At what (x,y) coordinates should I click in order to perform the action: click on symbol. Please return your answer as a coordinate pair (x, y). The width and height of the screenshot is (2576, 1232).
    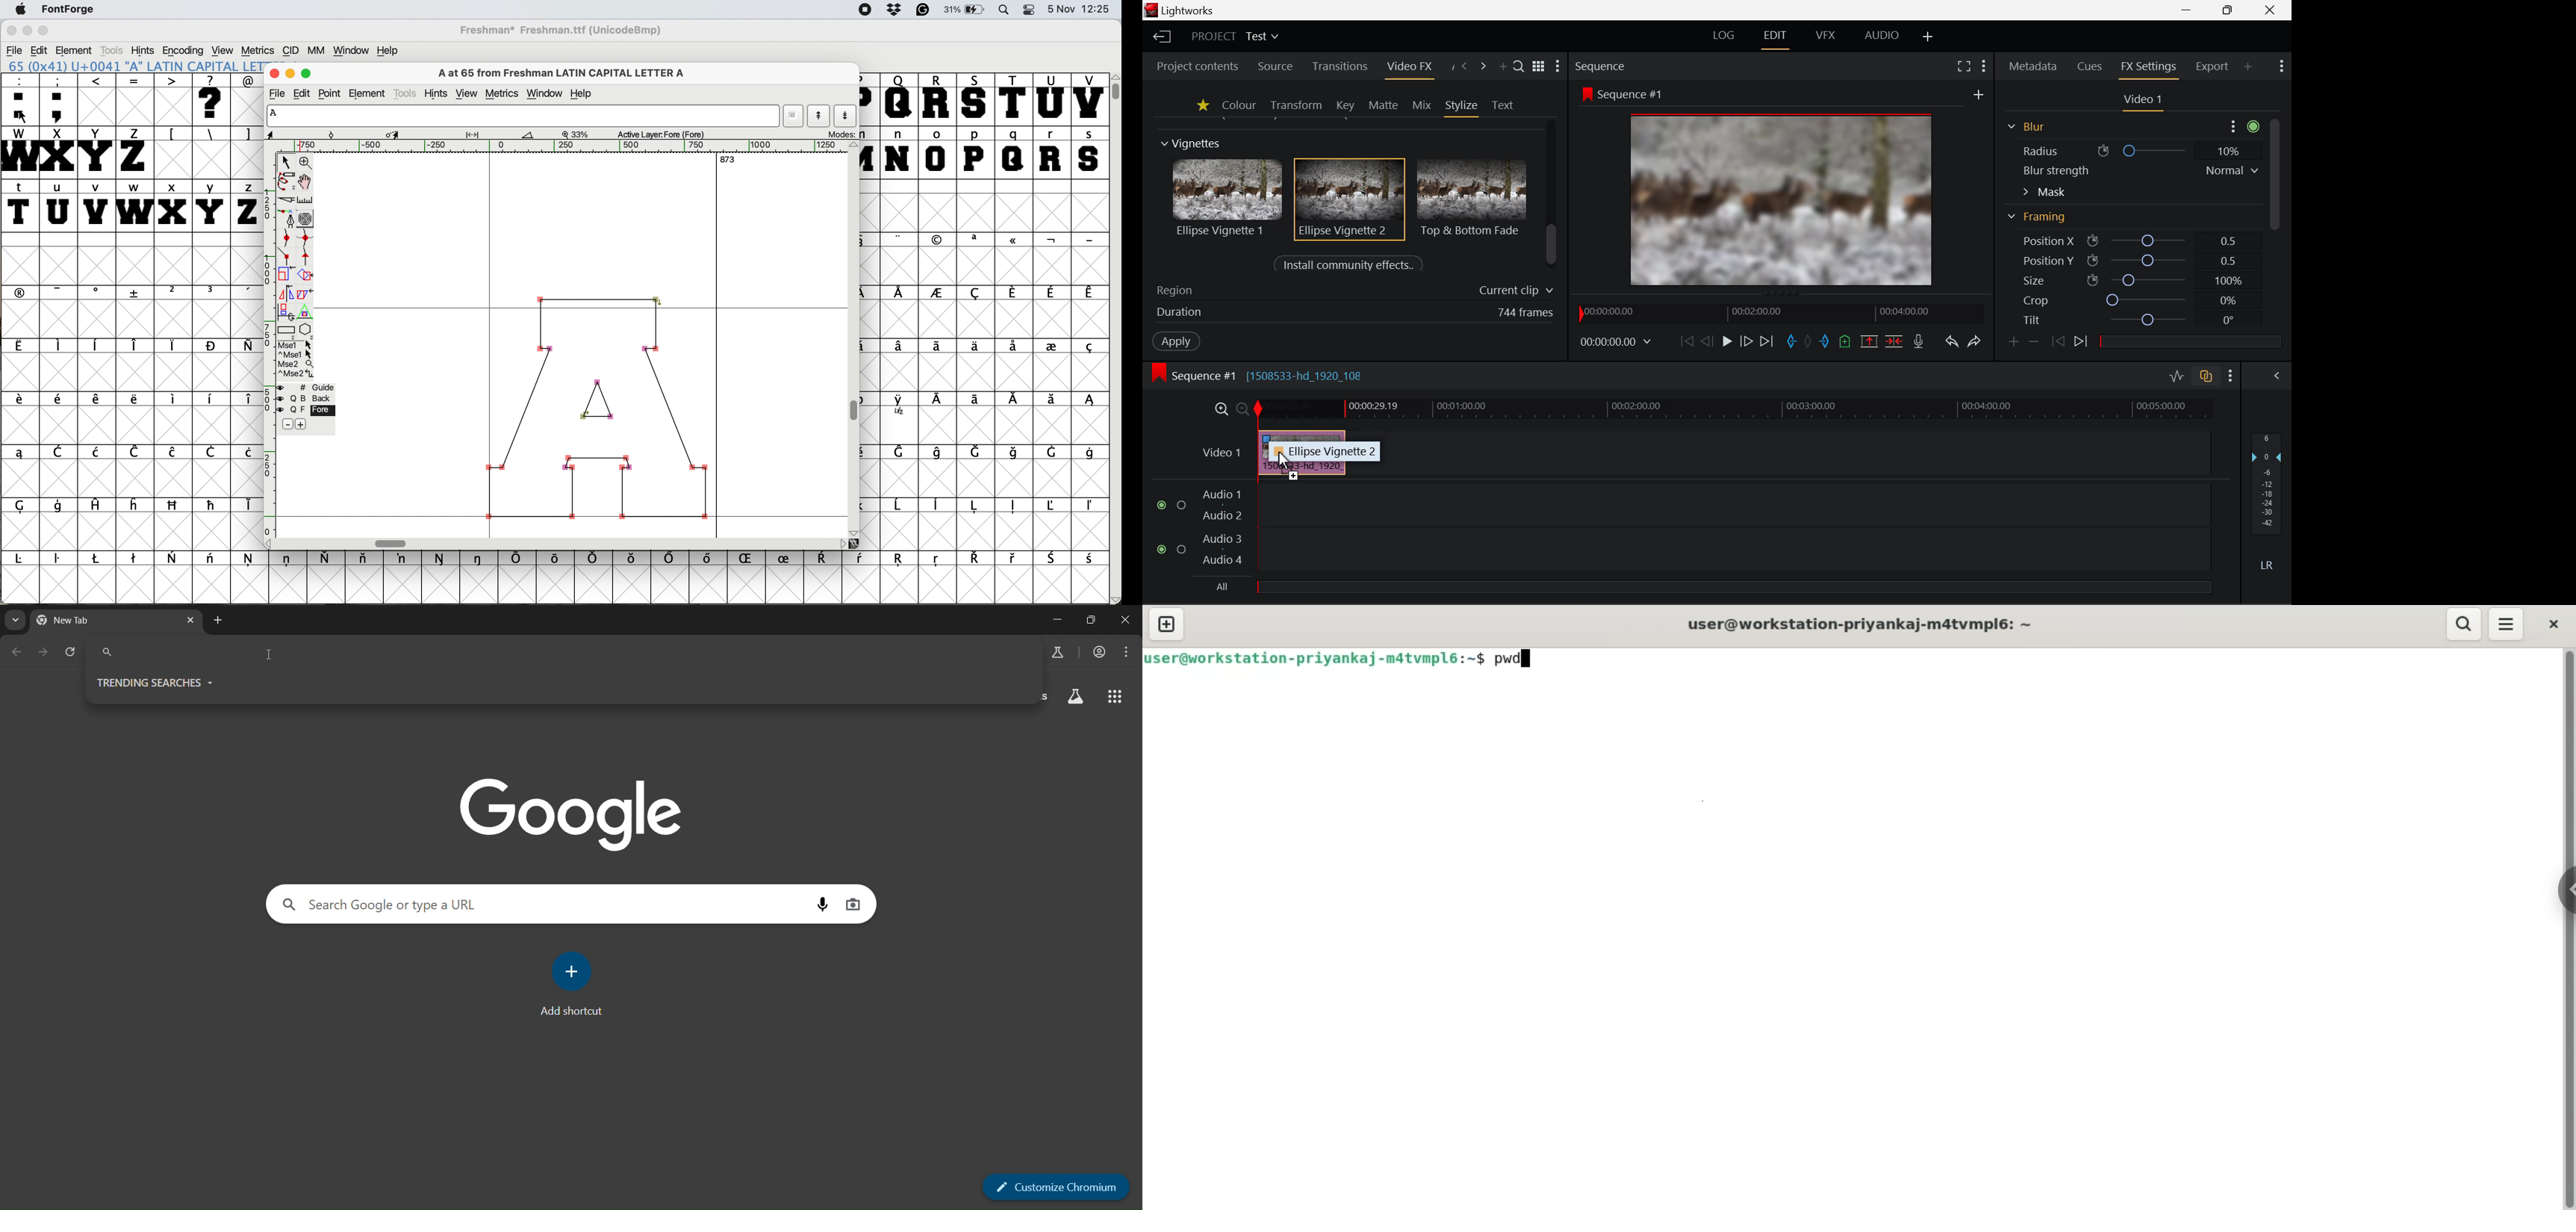
    Looking at the image, I should click on (212, 560).